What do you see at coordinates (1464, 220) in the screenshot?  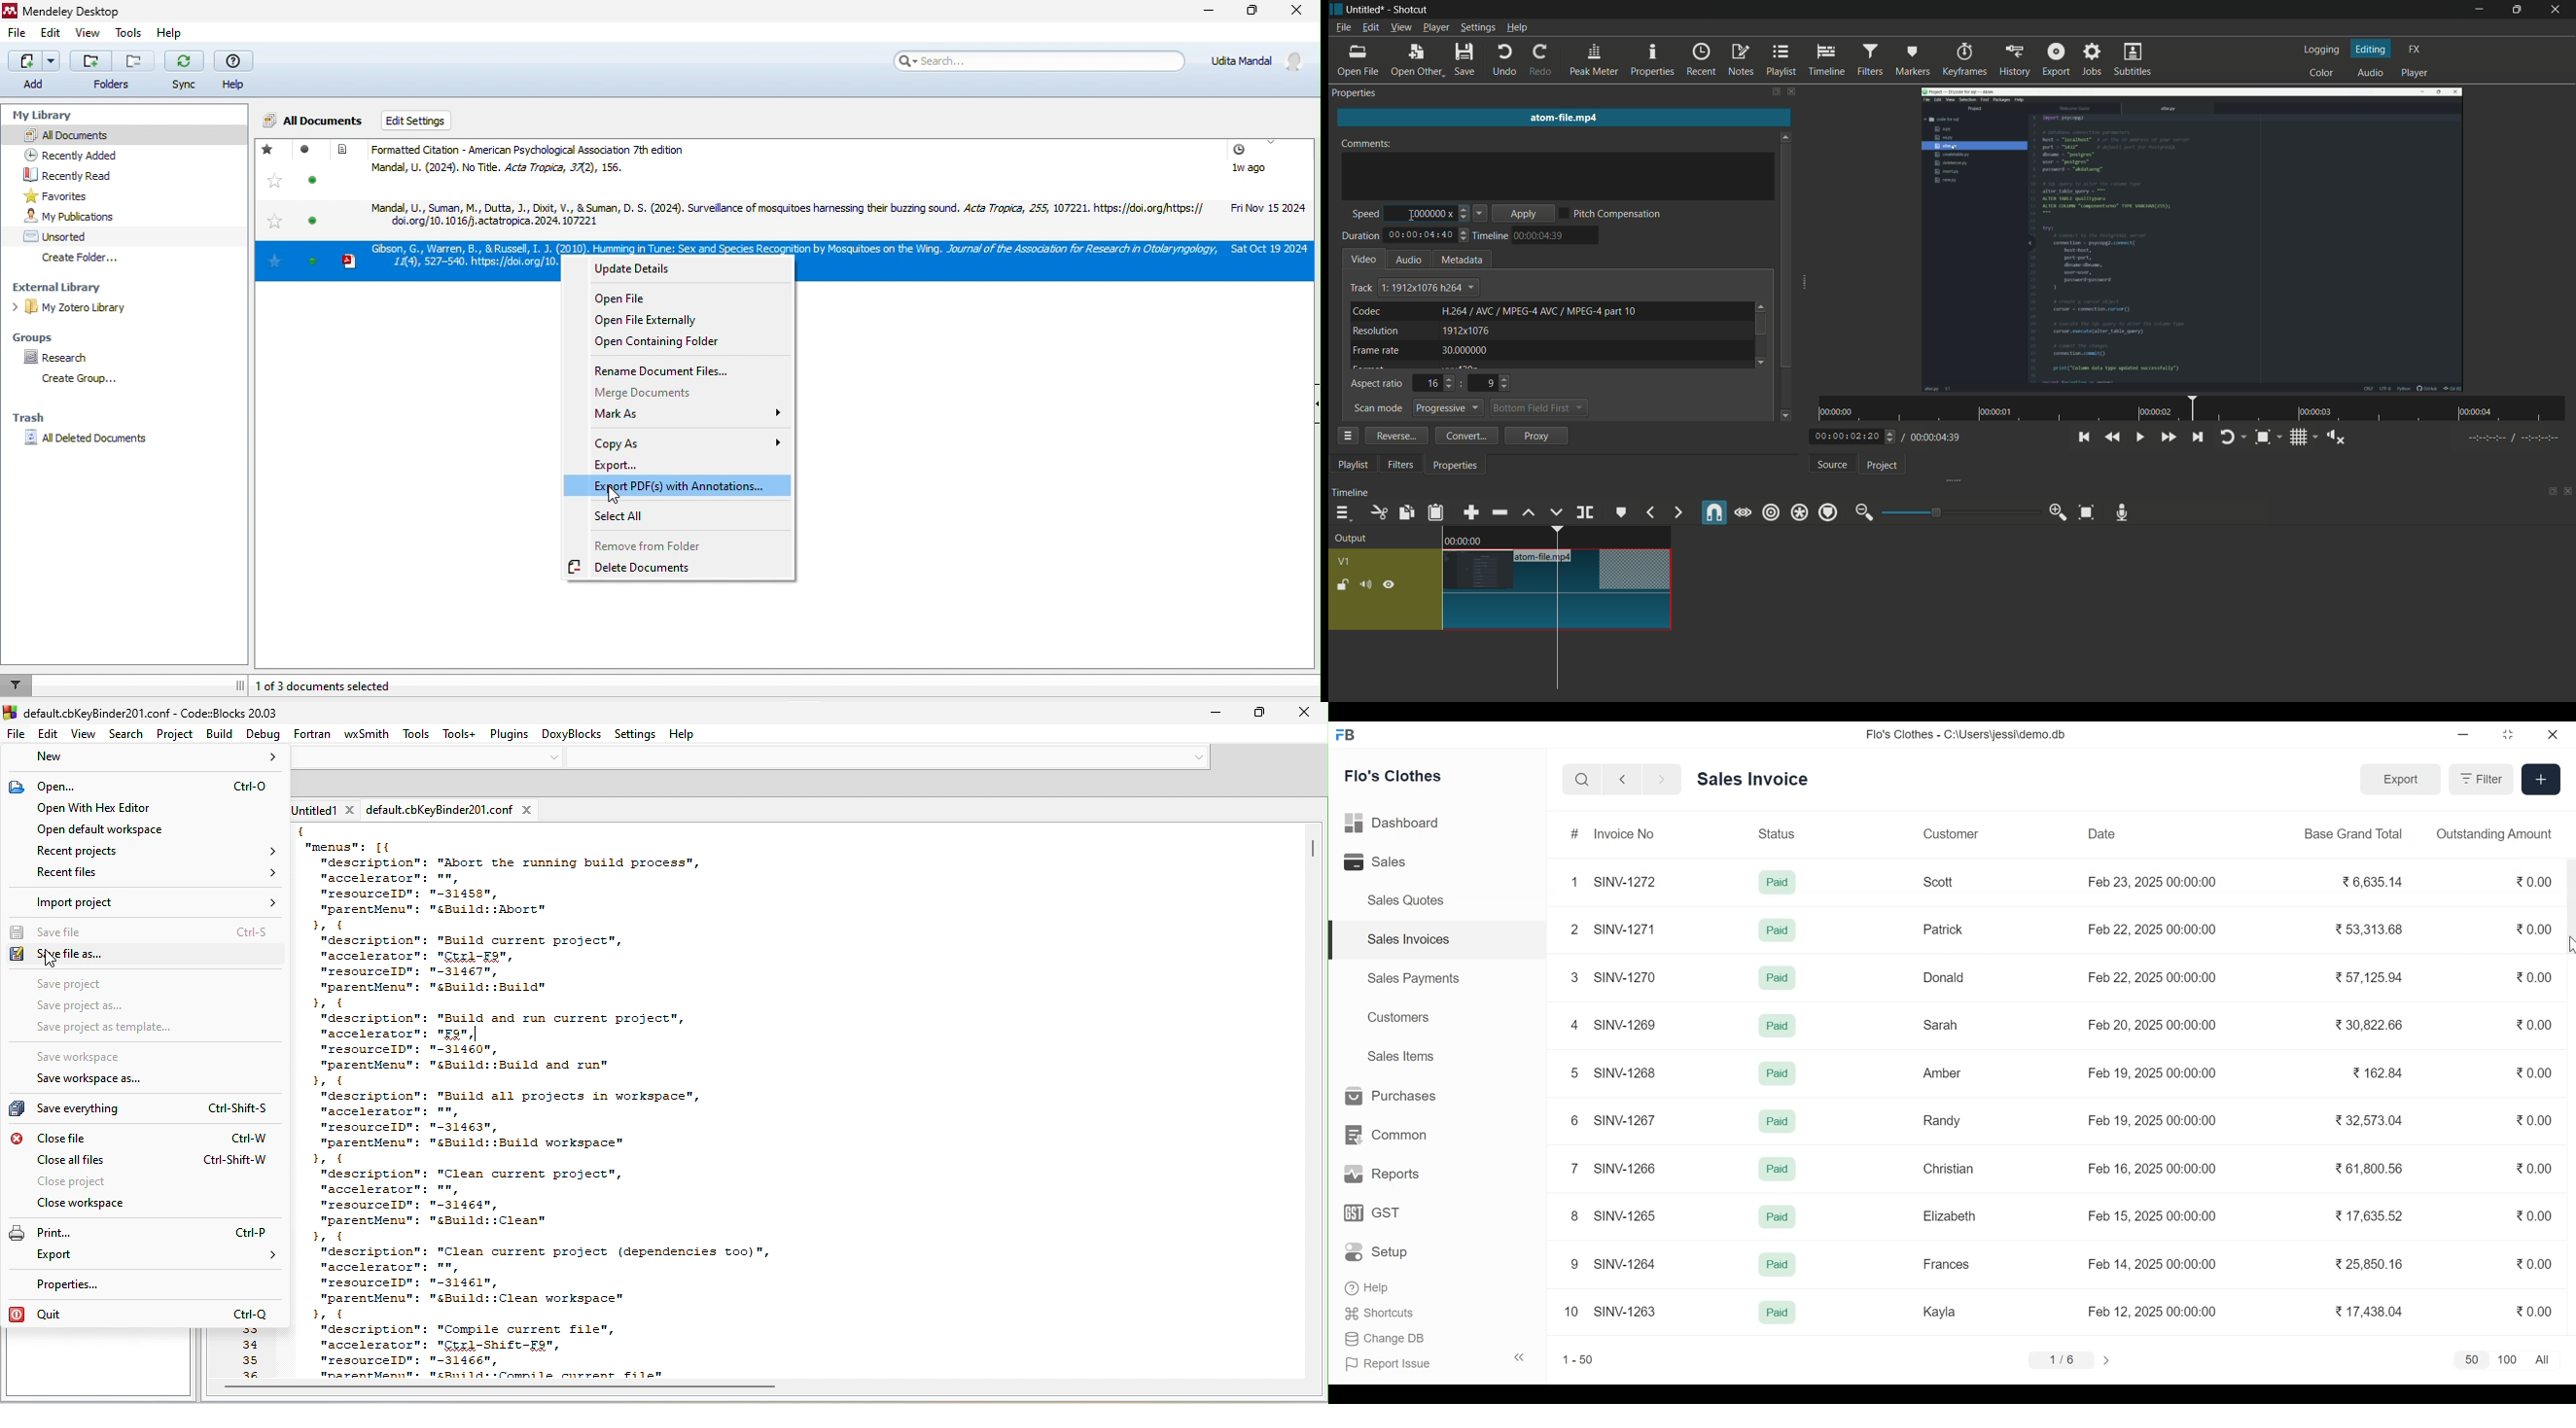 I see `decrease` at bounding box center [1464, 220].